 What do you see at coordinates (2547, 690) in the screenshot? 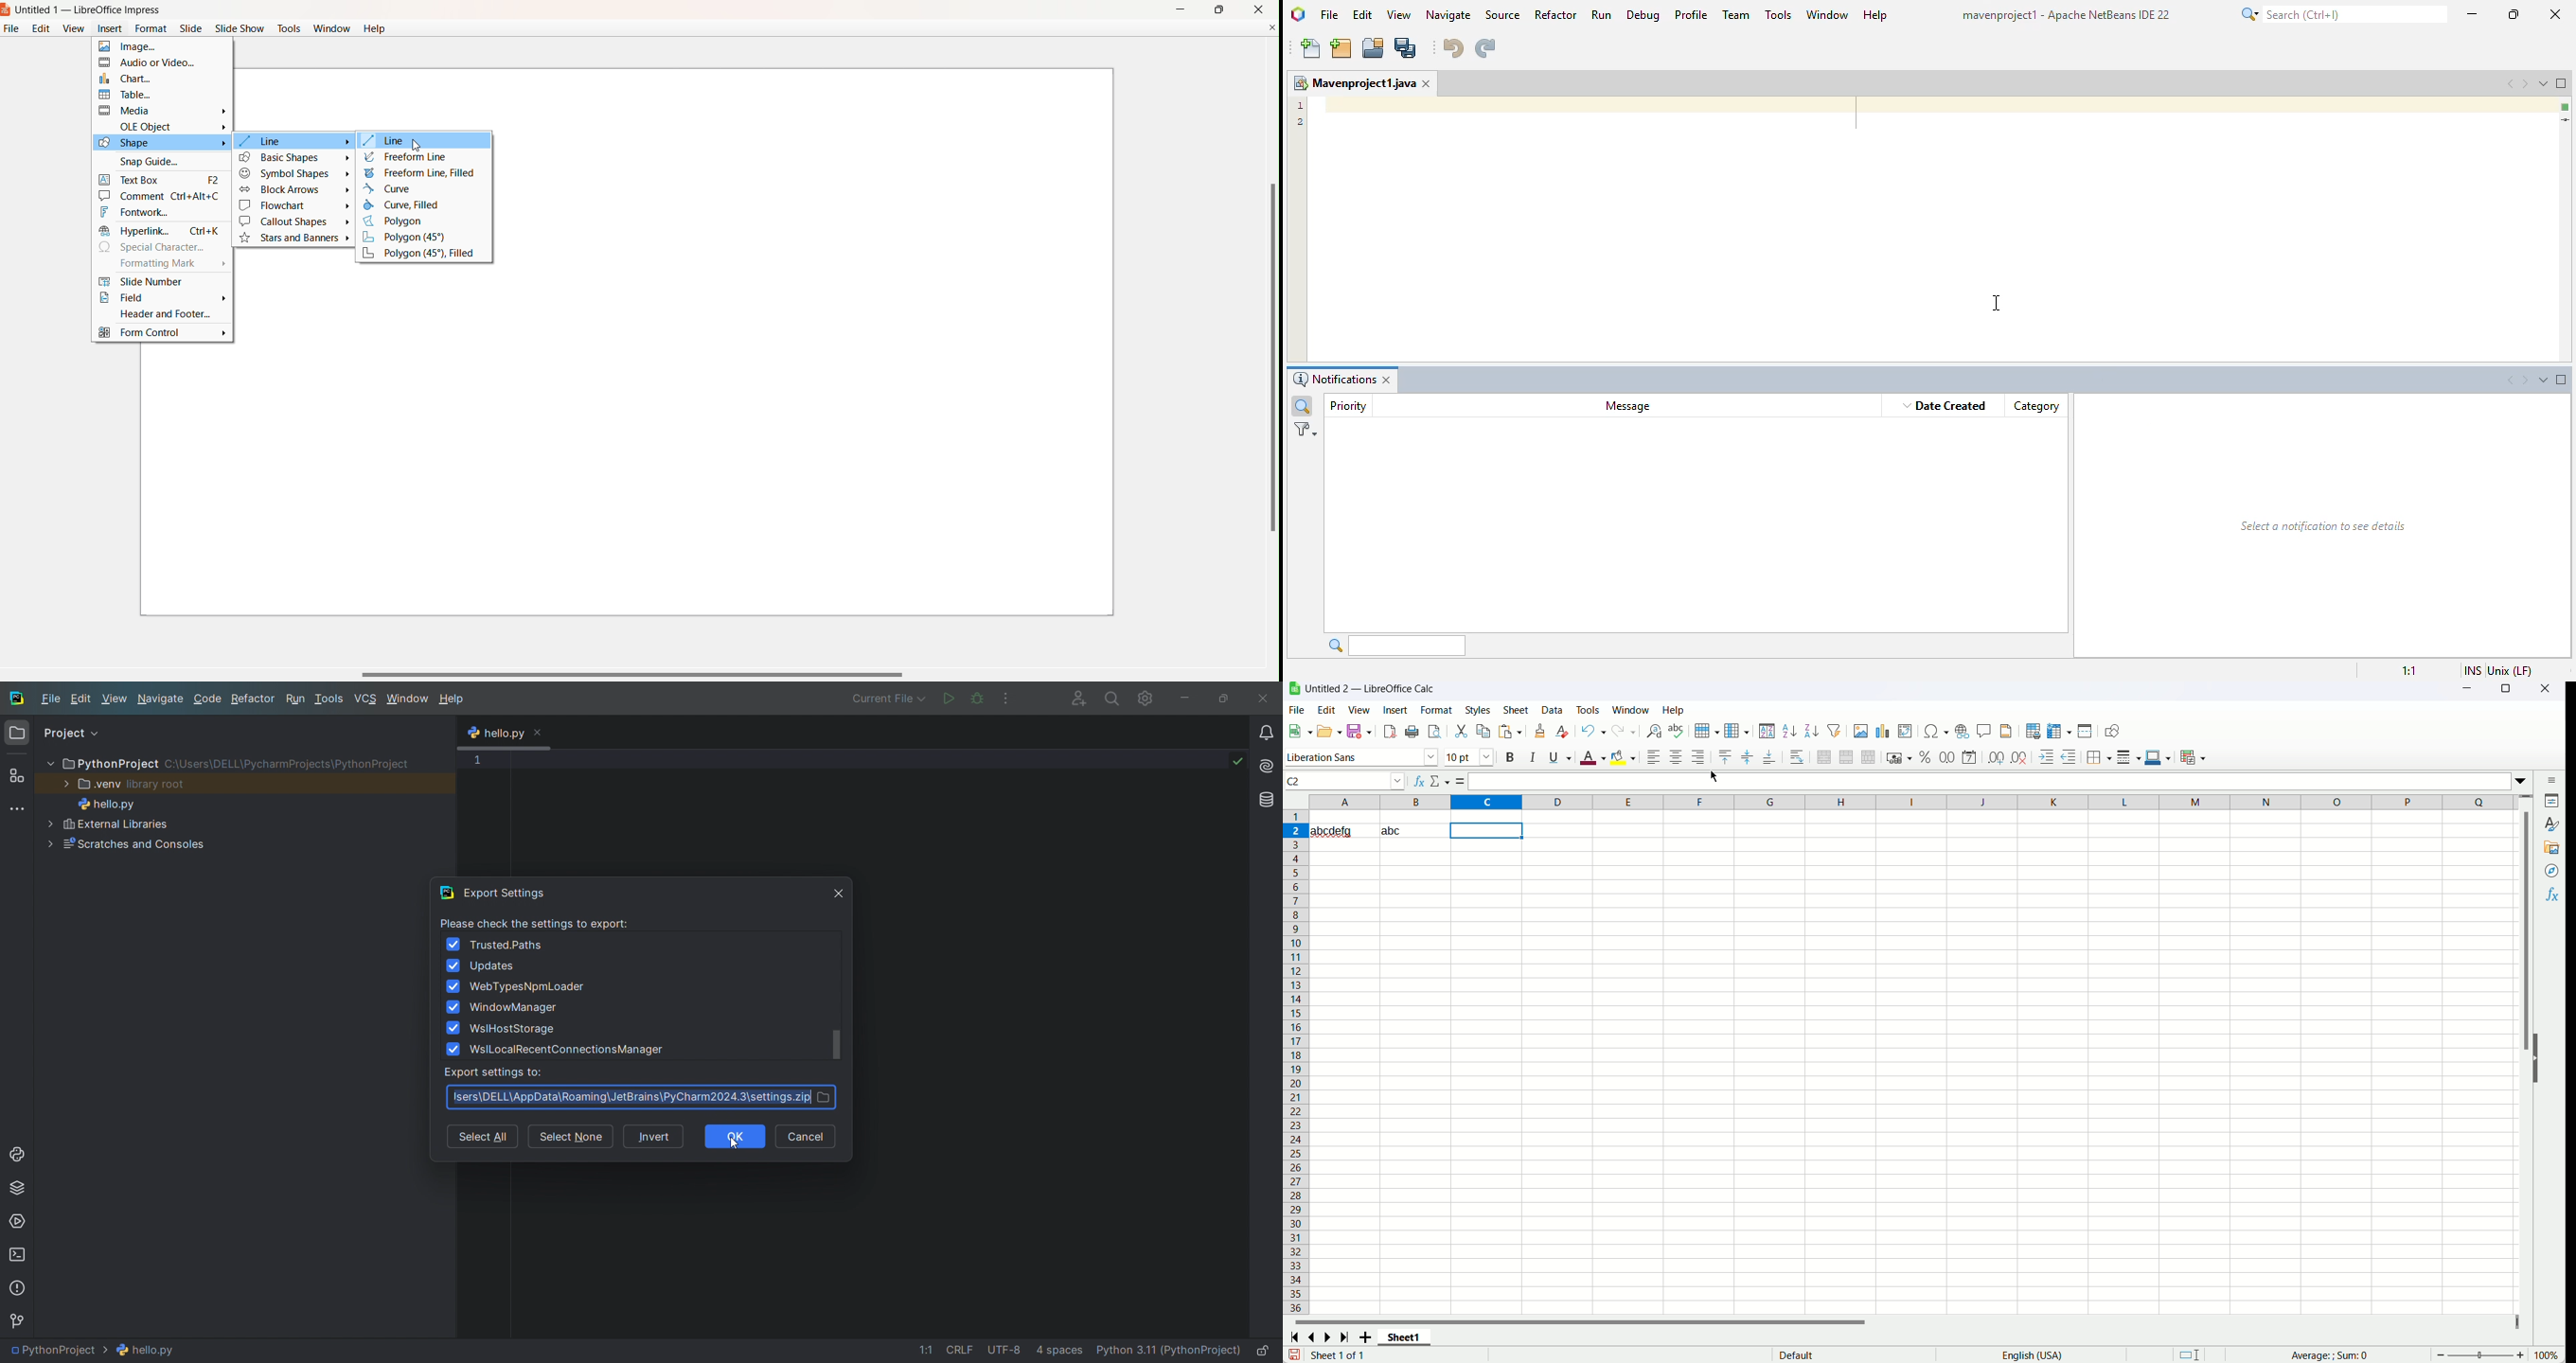
I see `close` at bounding box center [2547, 690].